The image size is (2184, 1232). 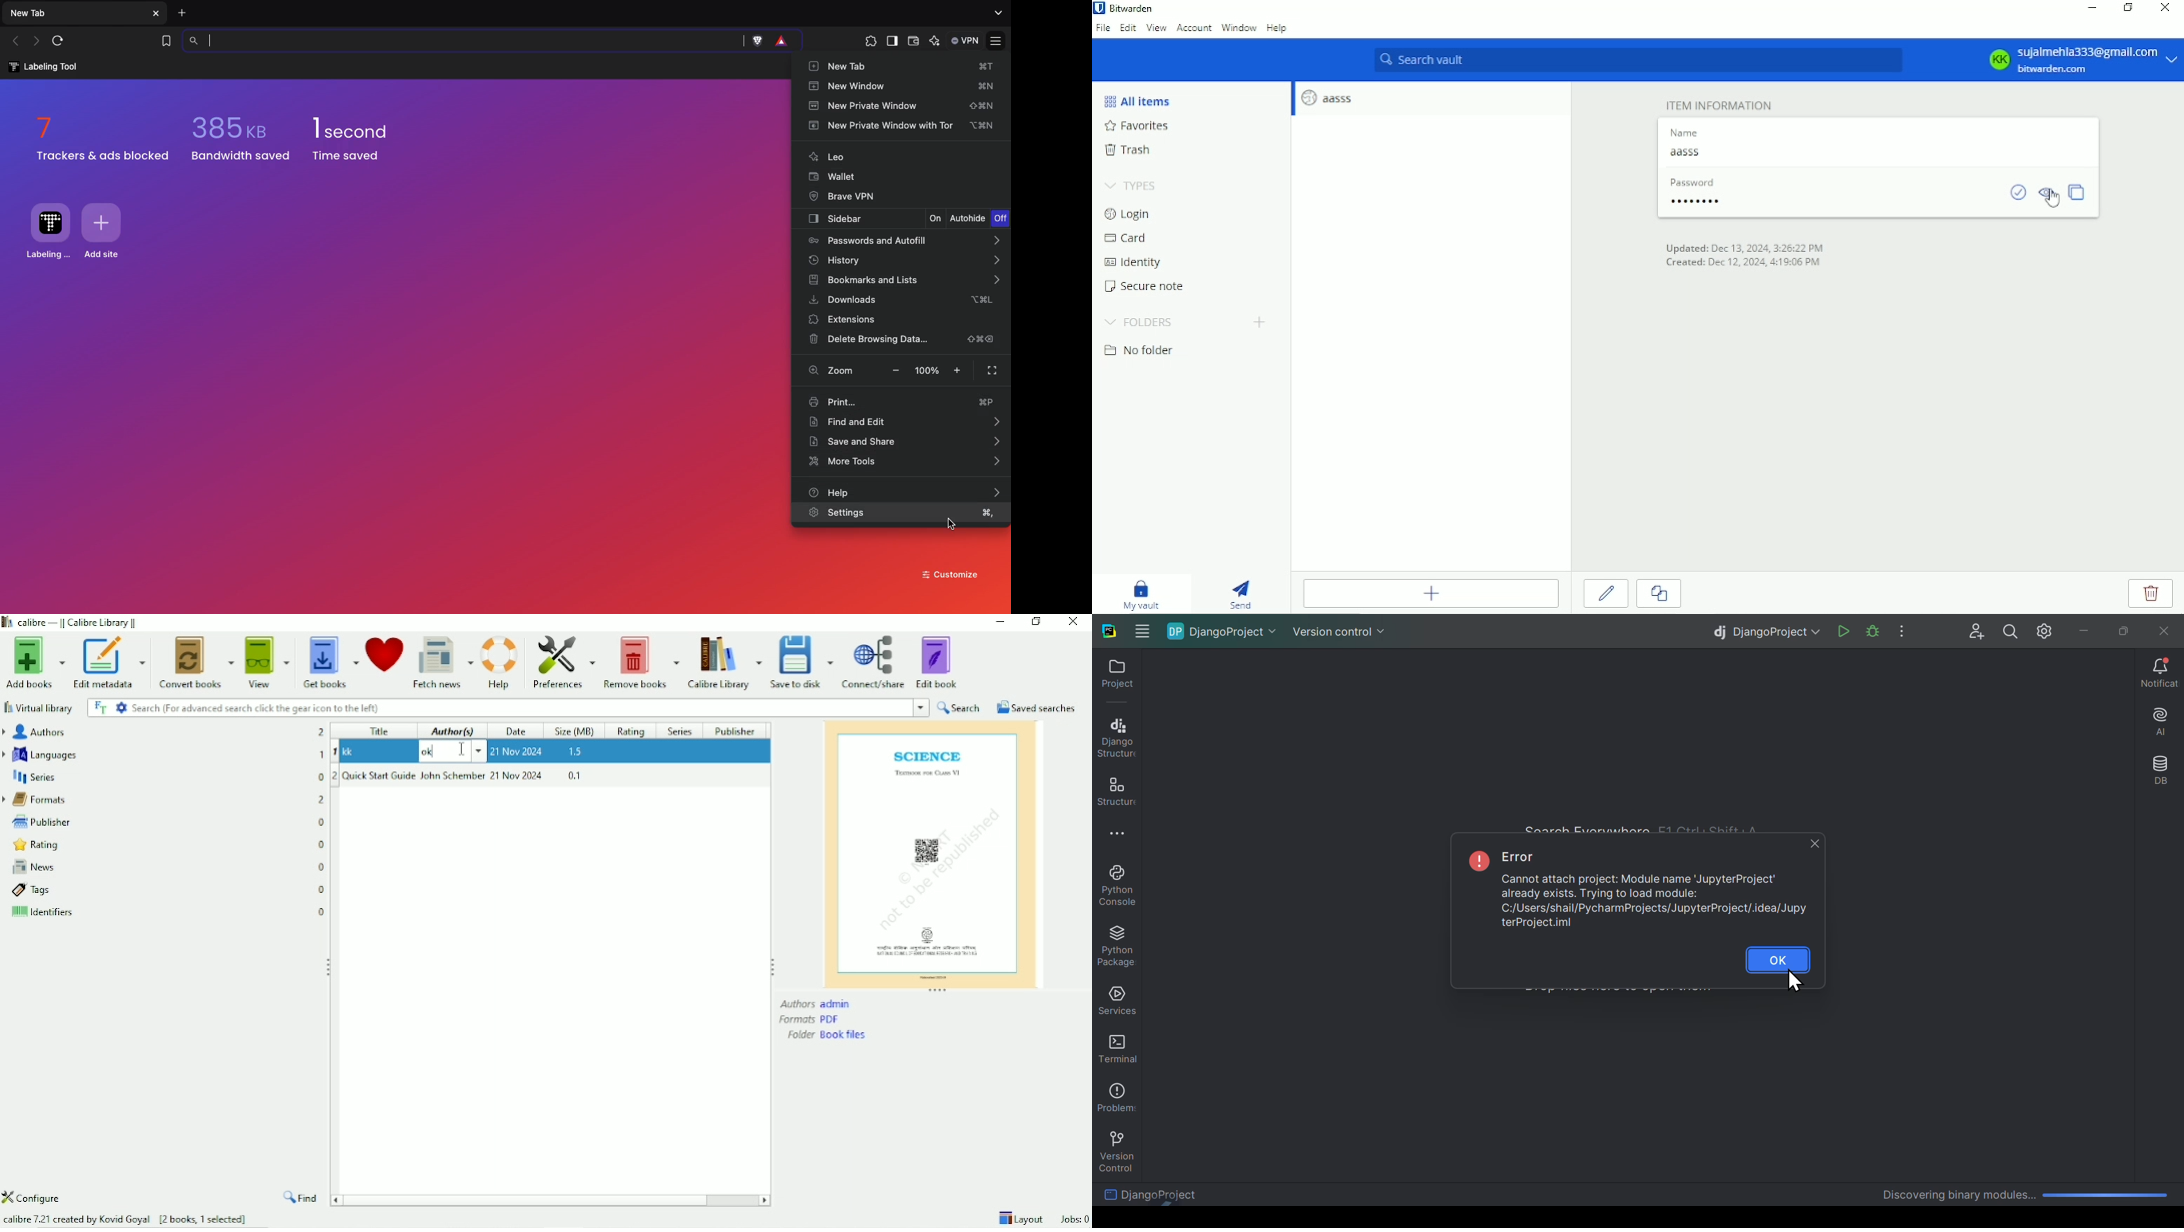 I want to click on Fullscreen, so click(x=995, y=369).